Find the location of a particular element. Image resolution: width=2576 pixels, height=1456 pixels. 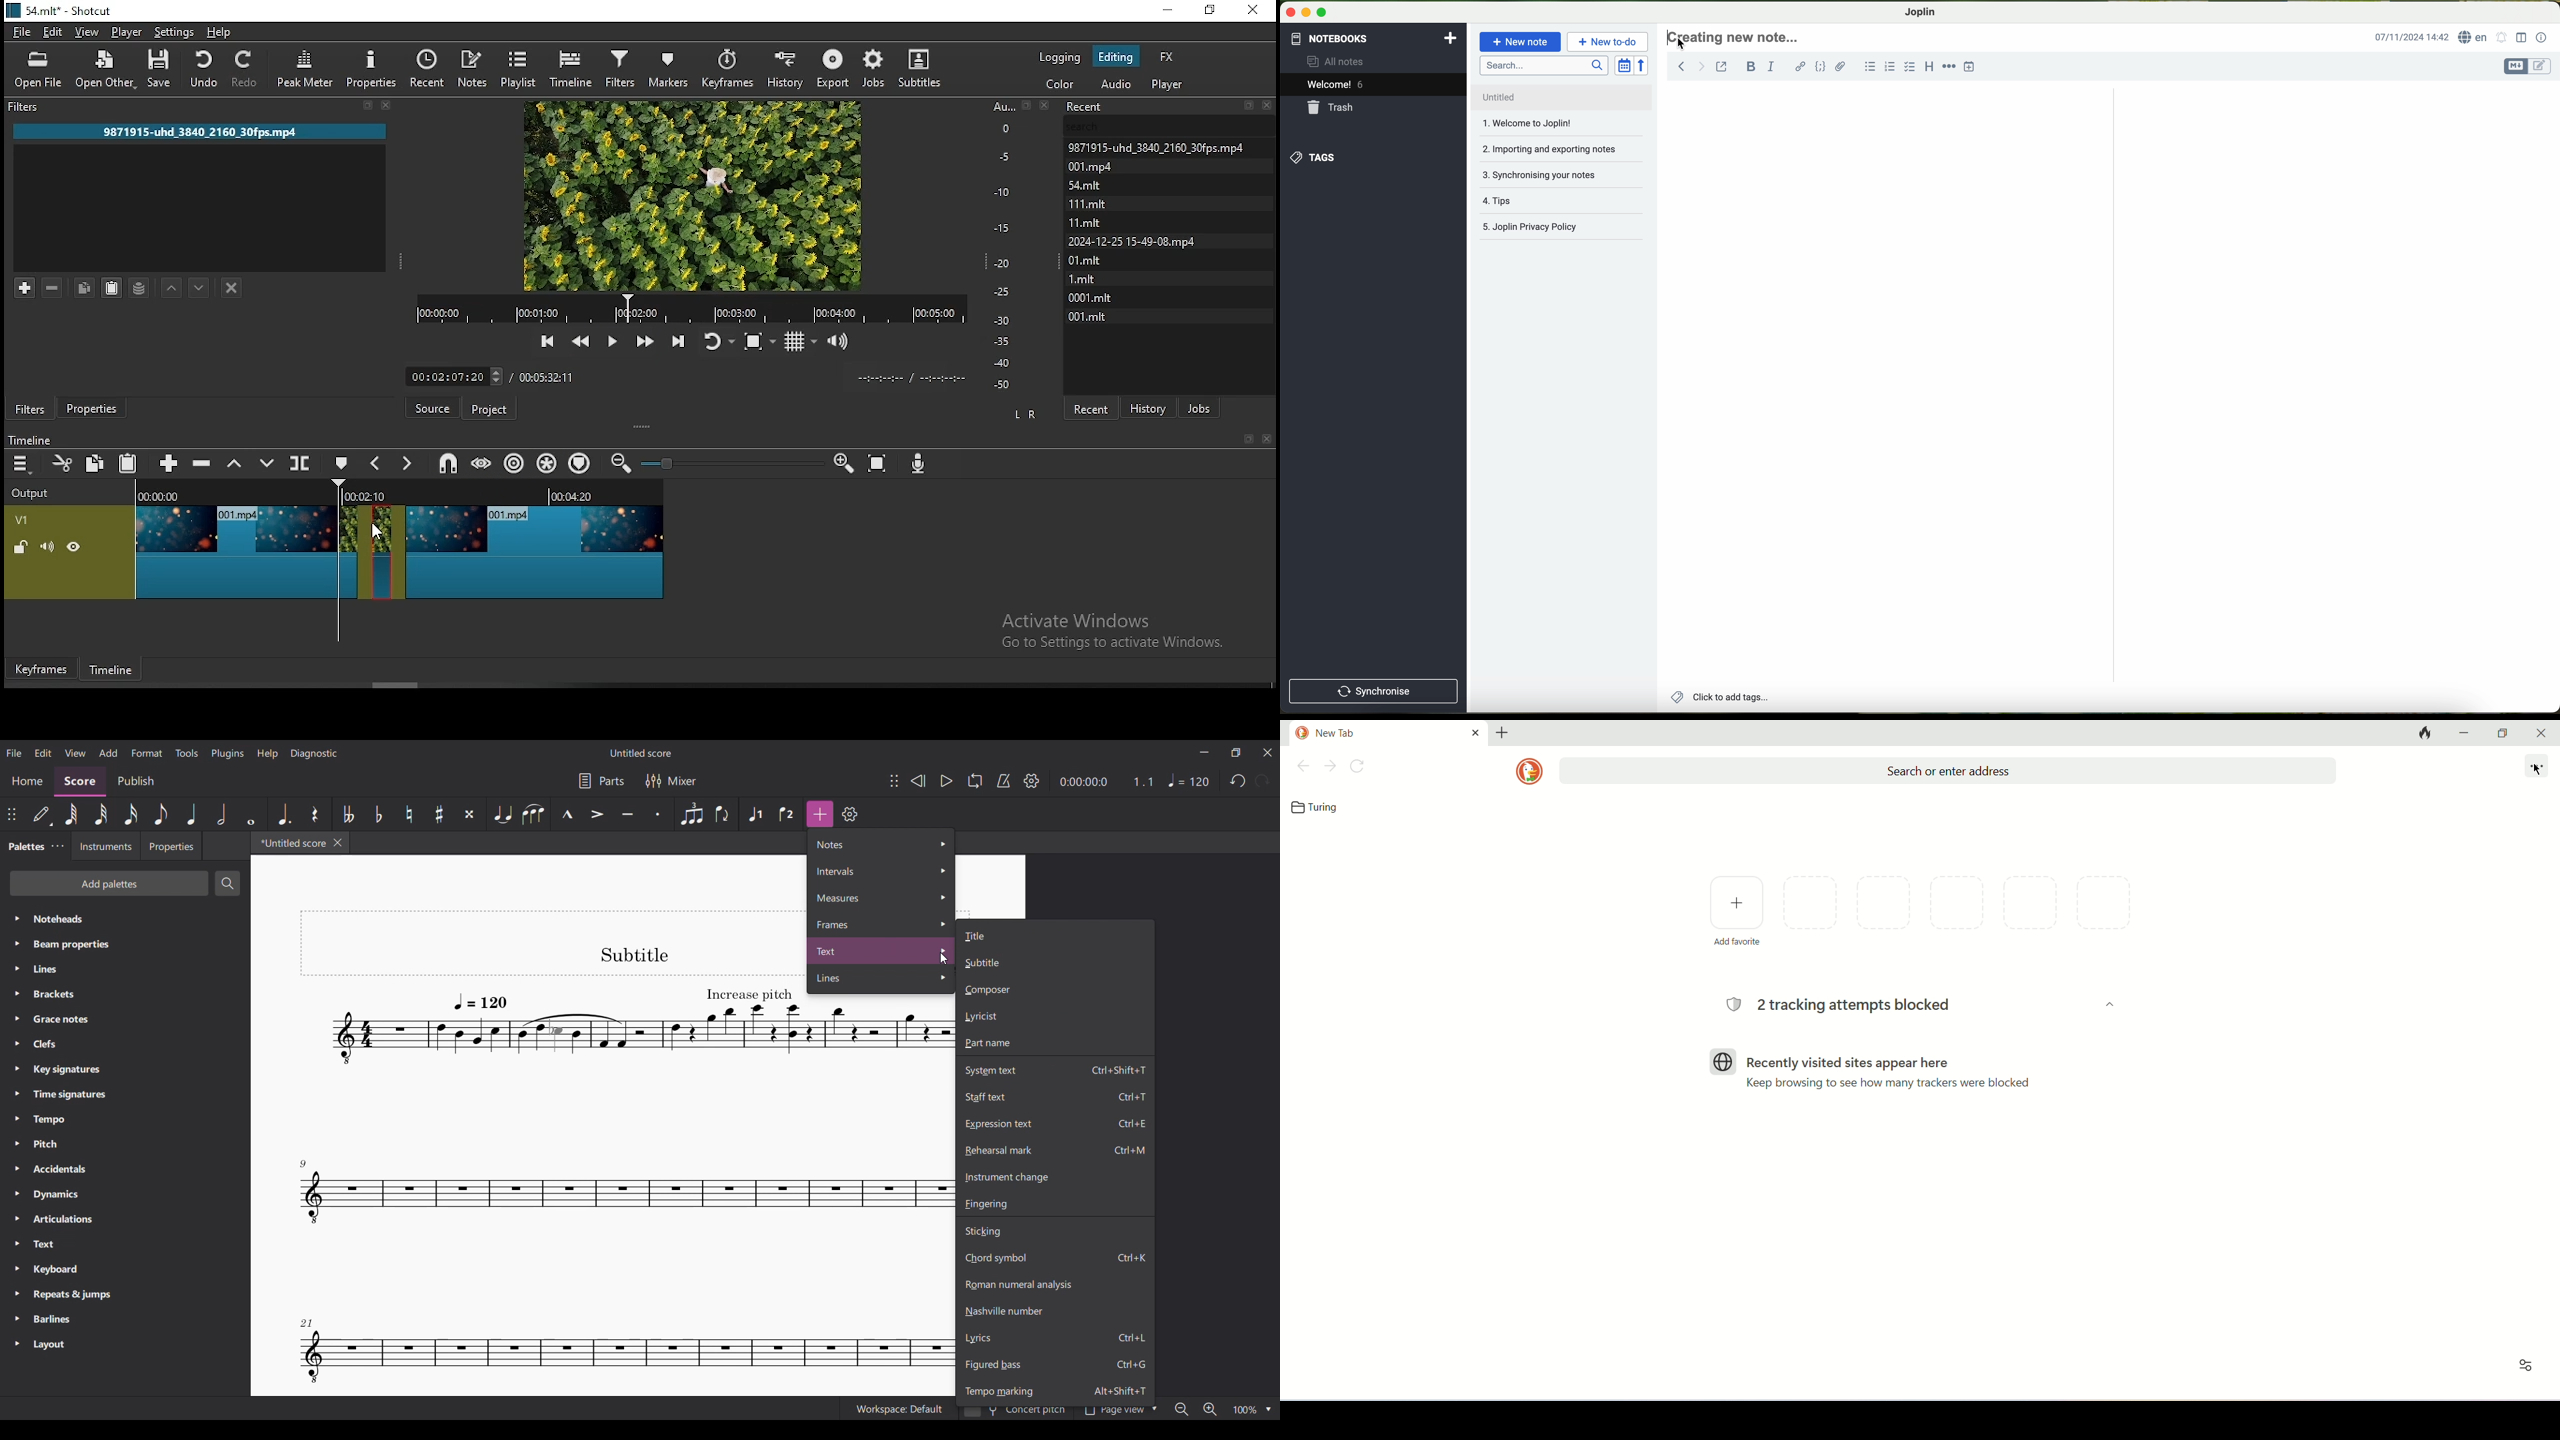

bookmark is located at coordinates (1244, 439).